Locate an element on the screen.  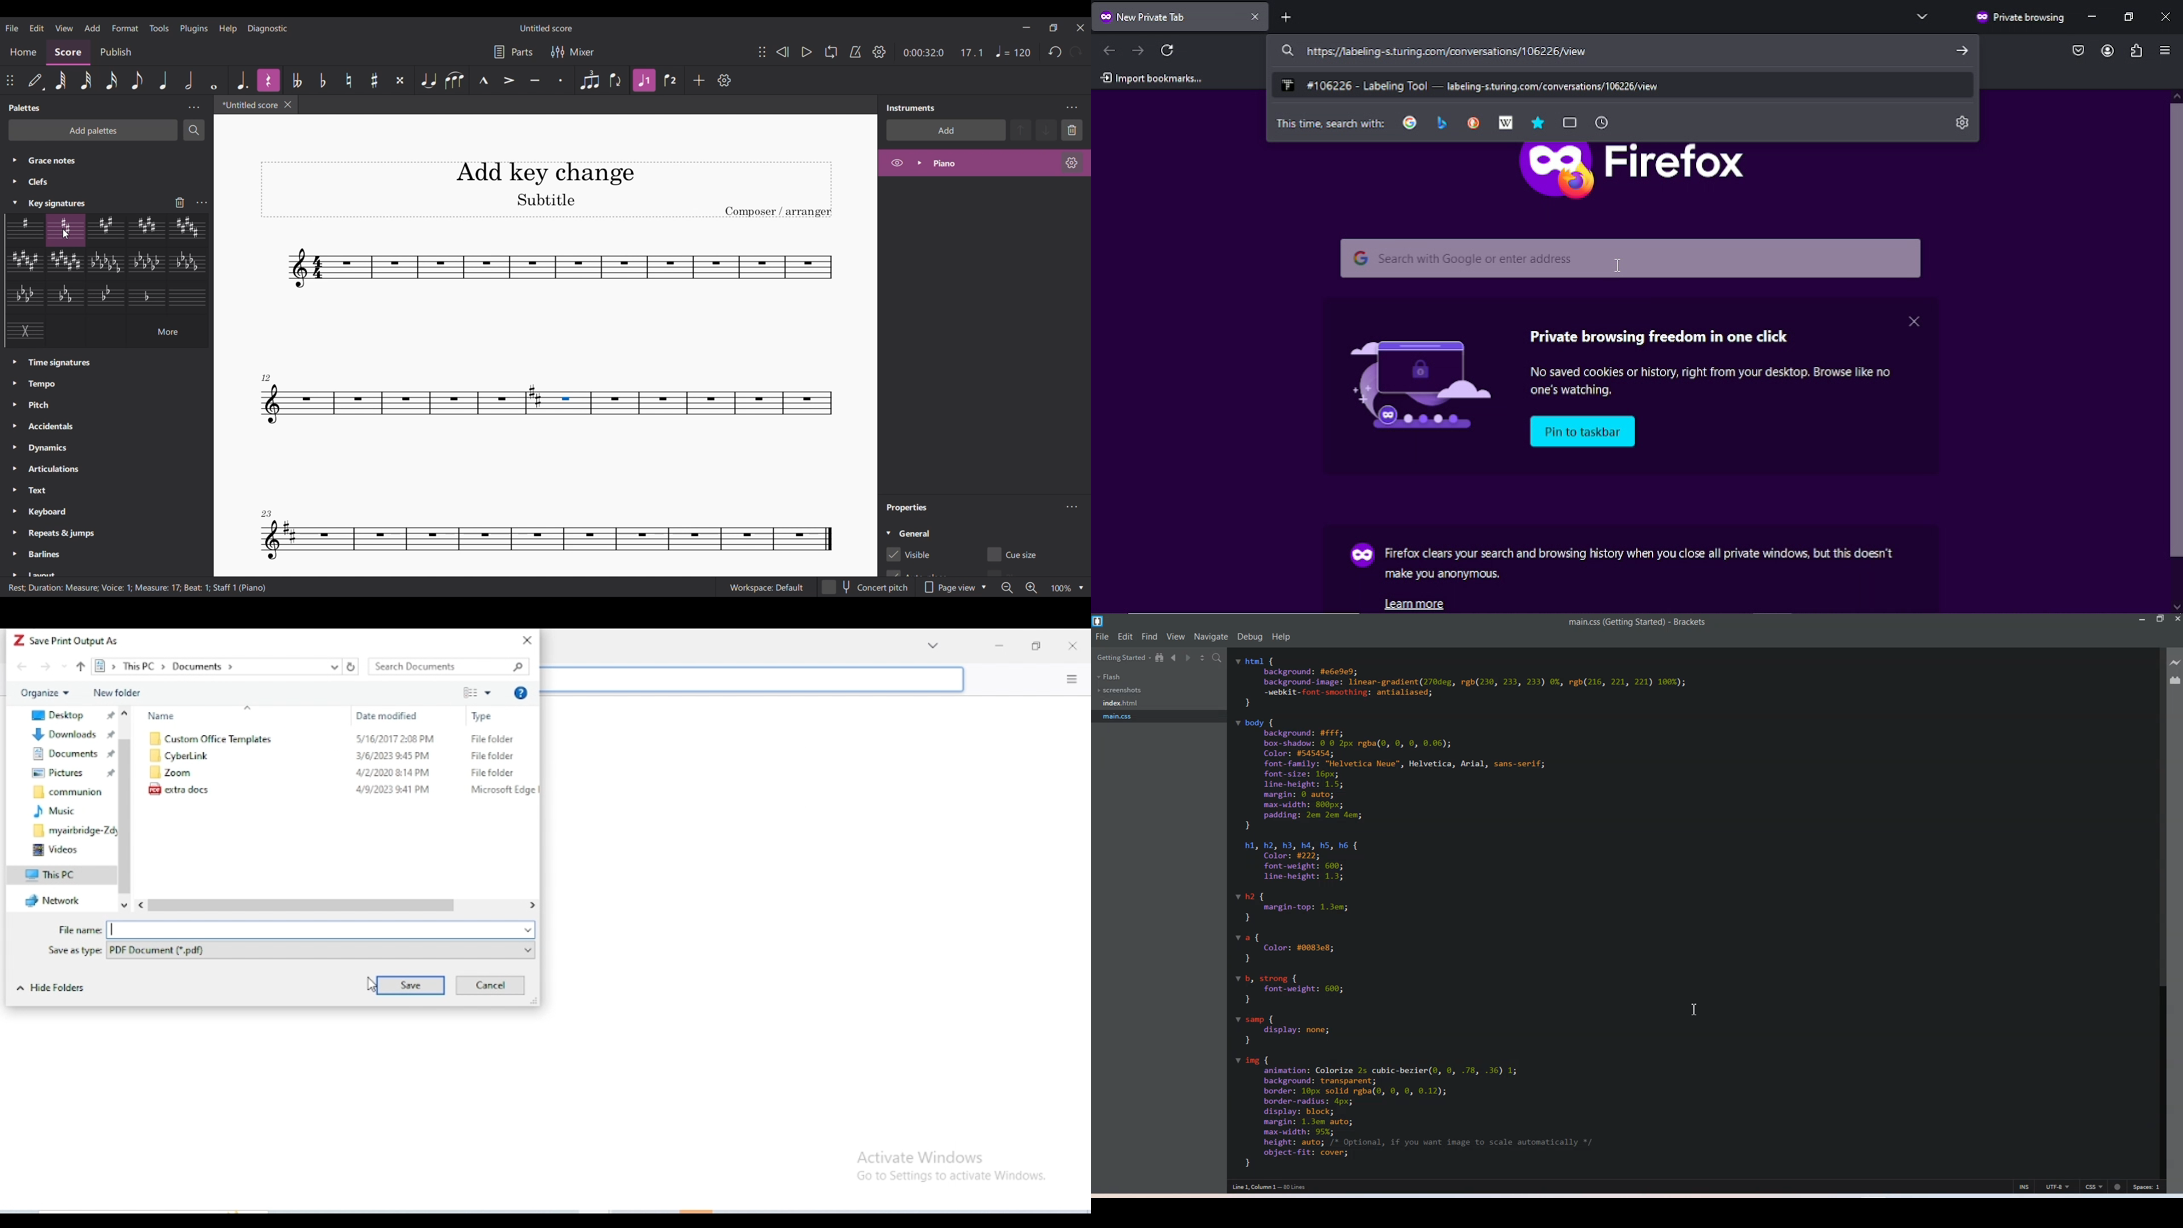
Add instrument is located at coordinates (947, 130).